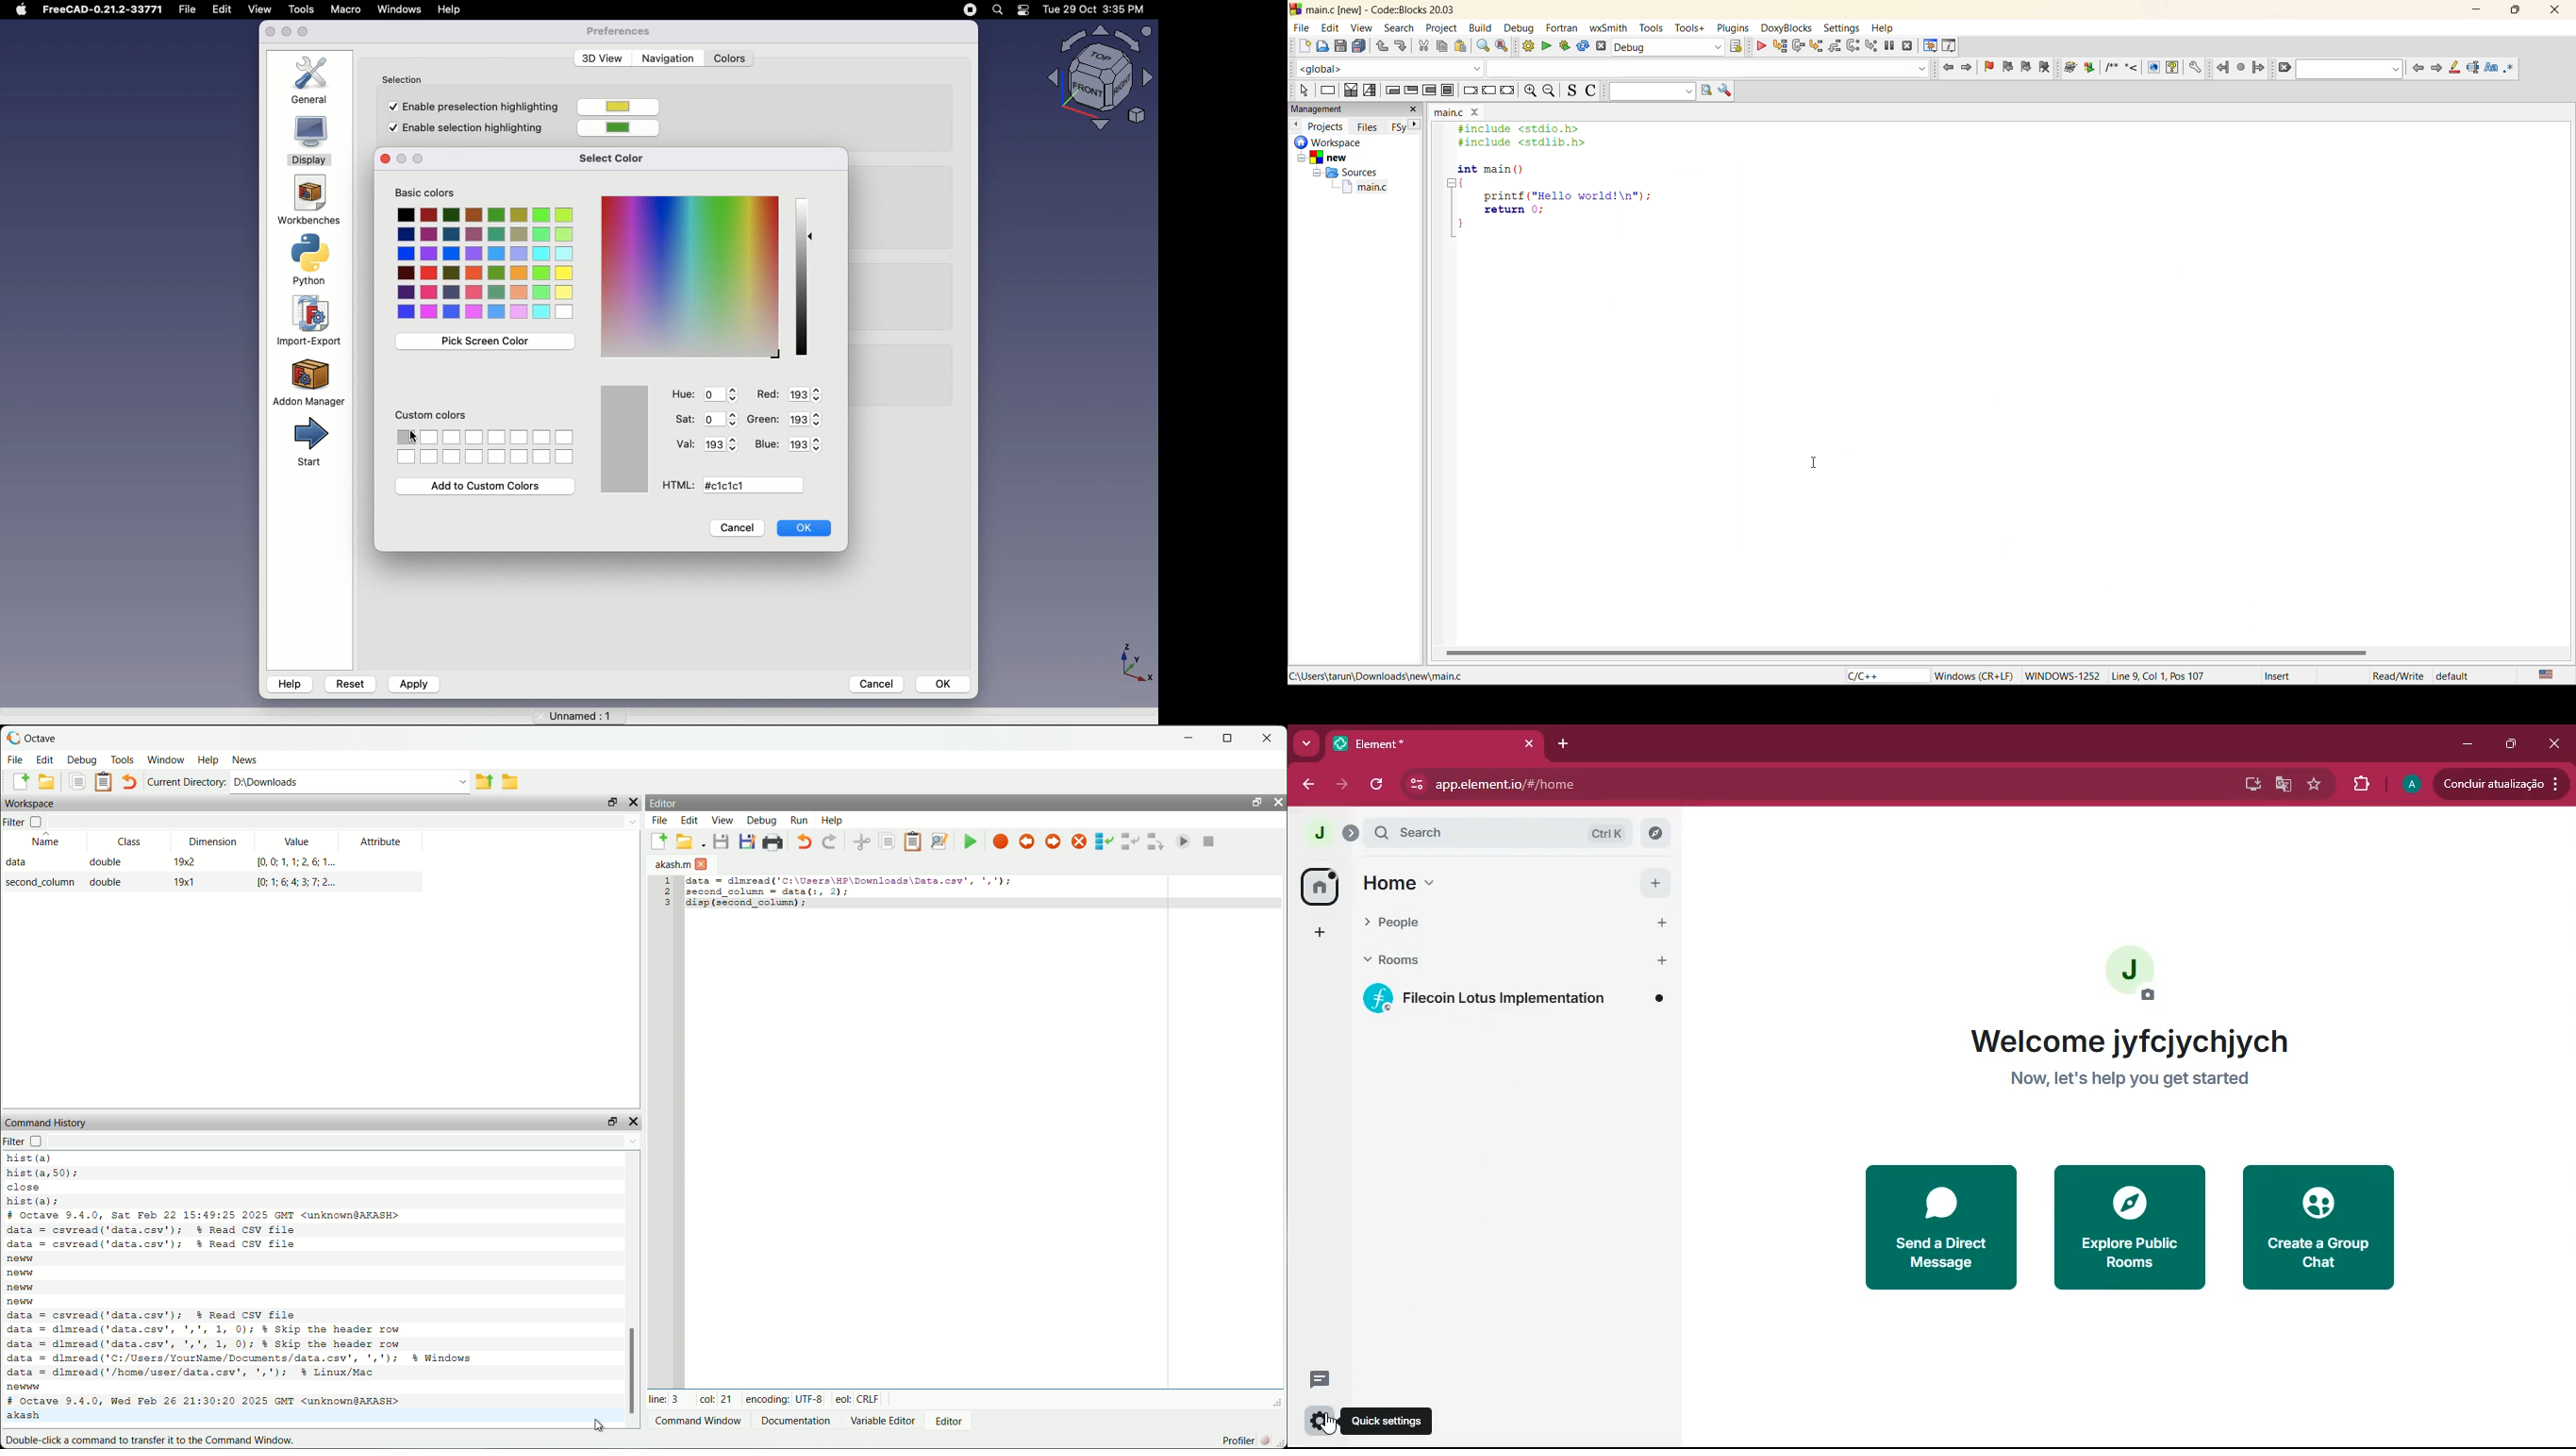 This screenshot has height=1456, width=2576. Describe the element at coordinates (406, 77) in the screenshot. I see `Selection` at that location.